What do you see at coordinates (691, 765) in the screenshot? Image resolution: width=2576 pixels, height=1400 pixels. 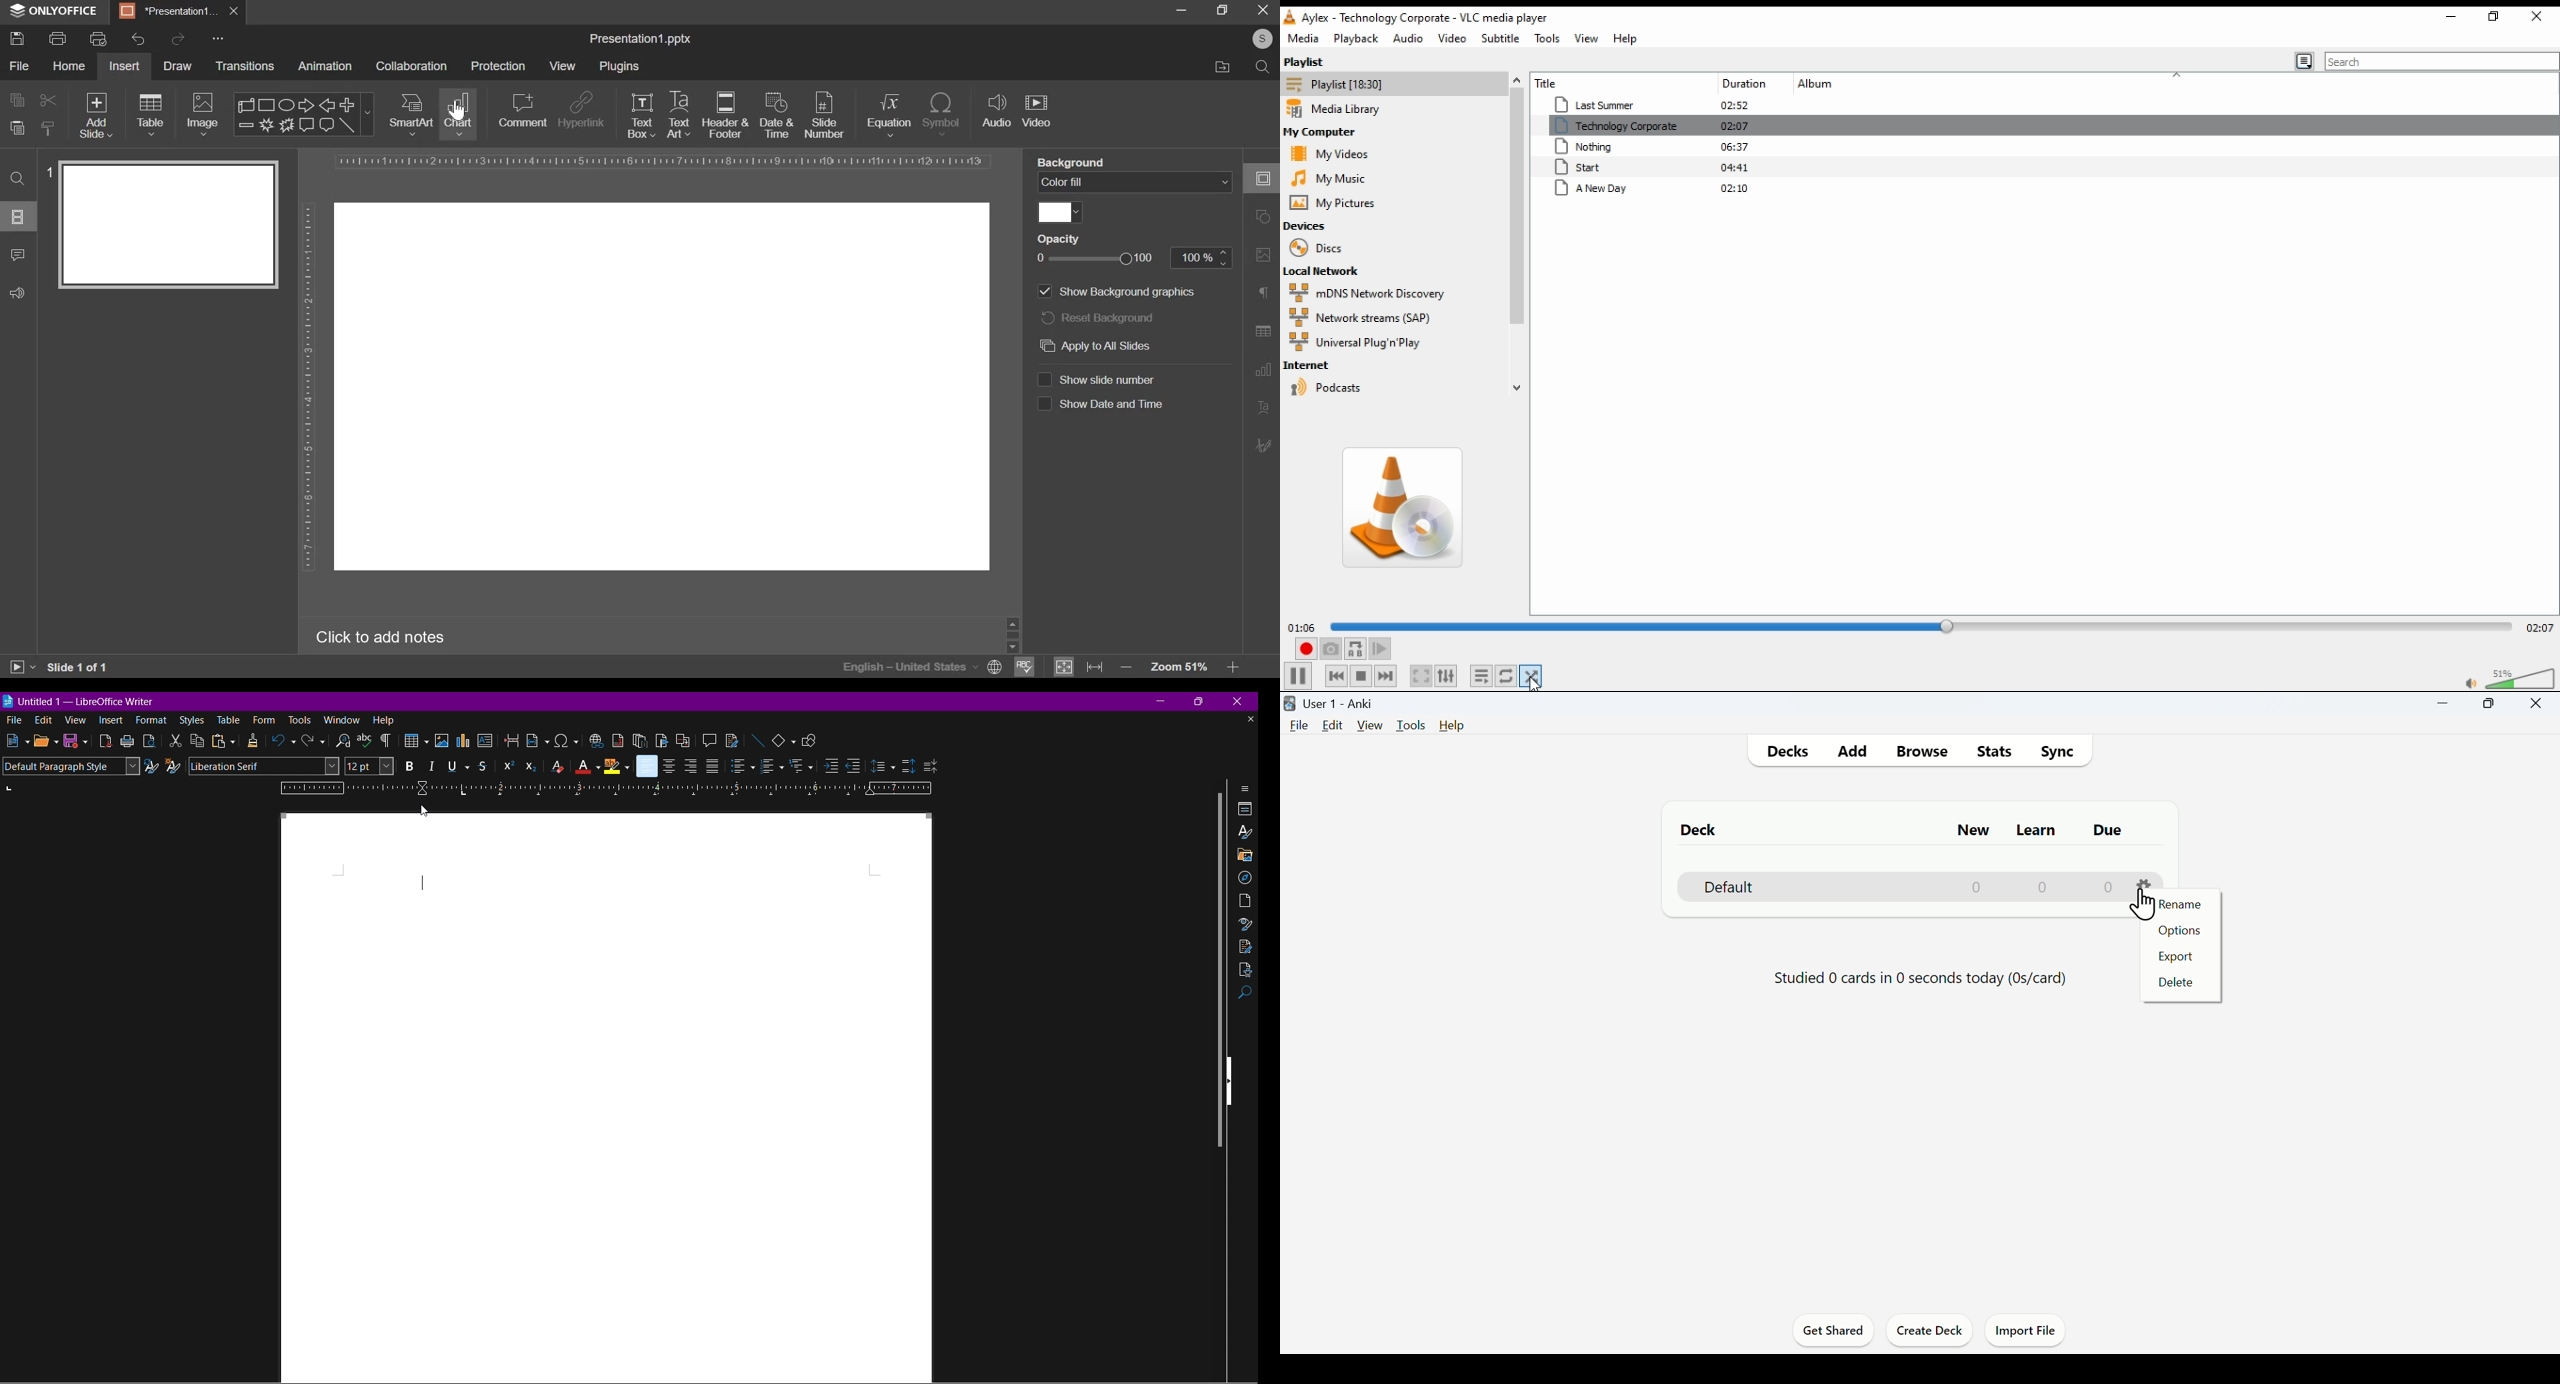 I see `Align Right` at bounding box center [691, 765].